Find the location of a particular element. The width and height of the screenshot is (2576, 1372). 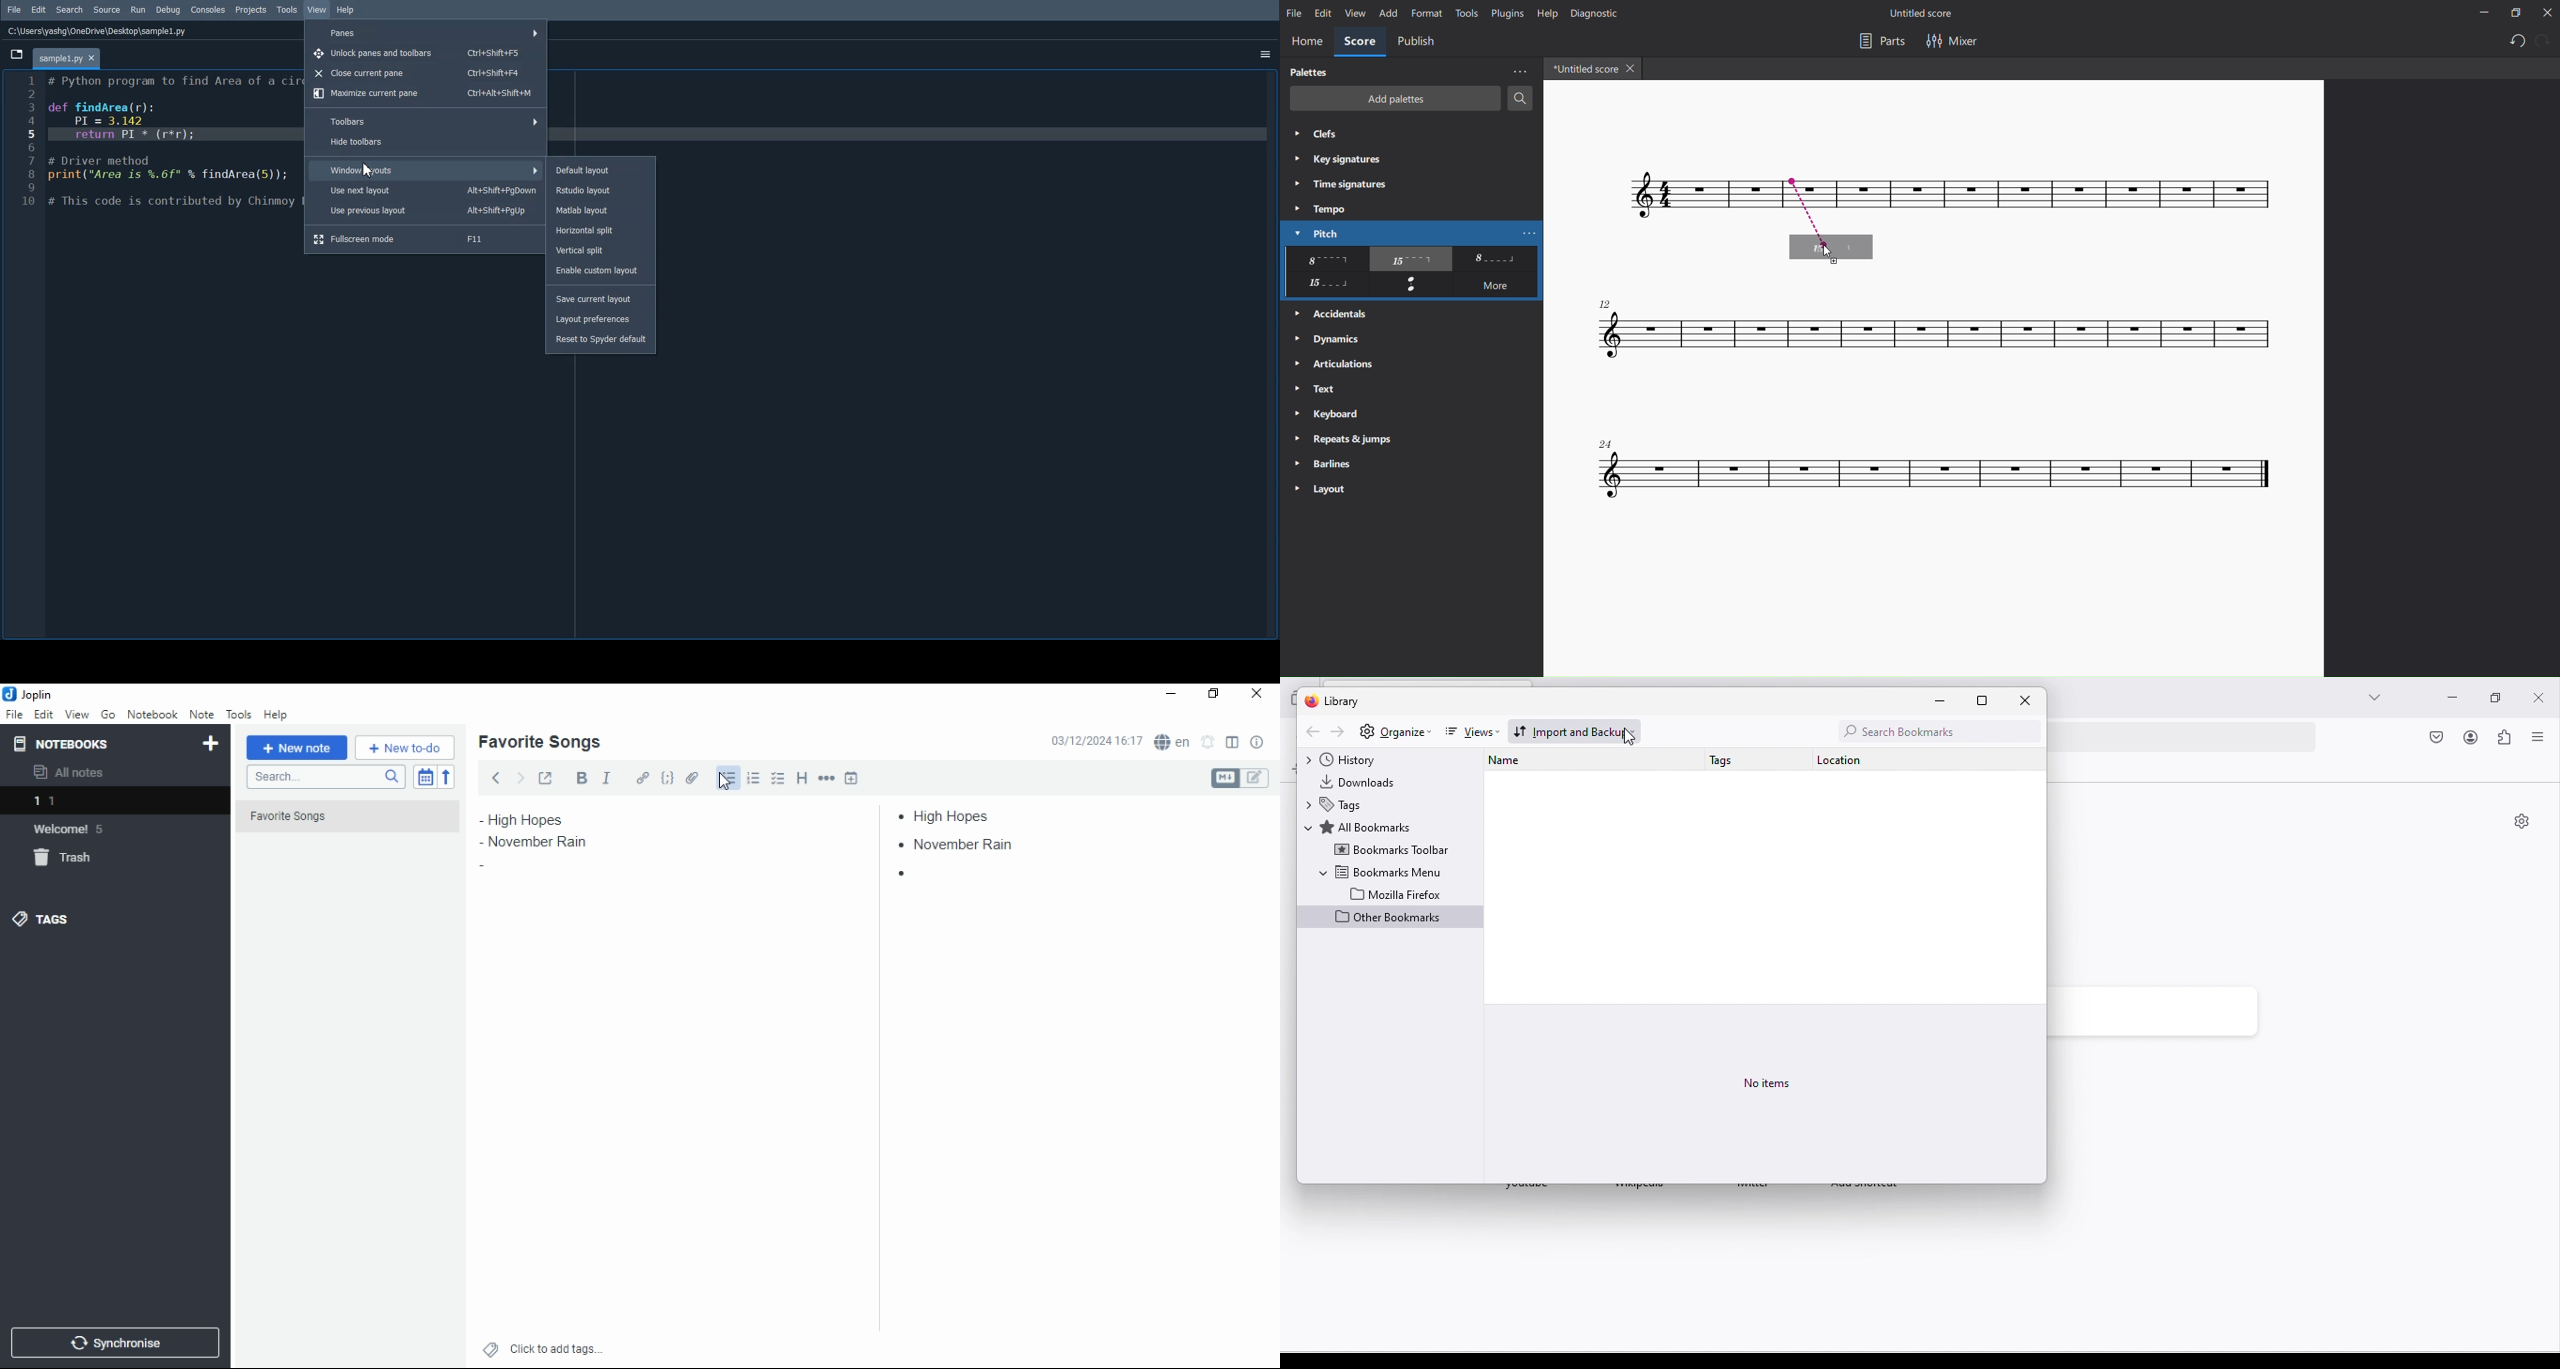

note is located at coordinates (201, 714).